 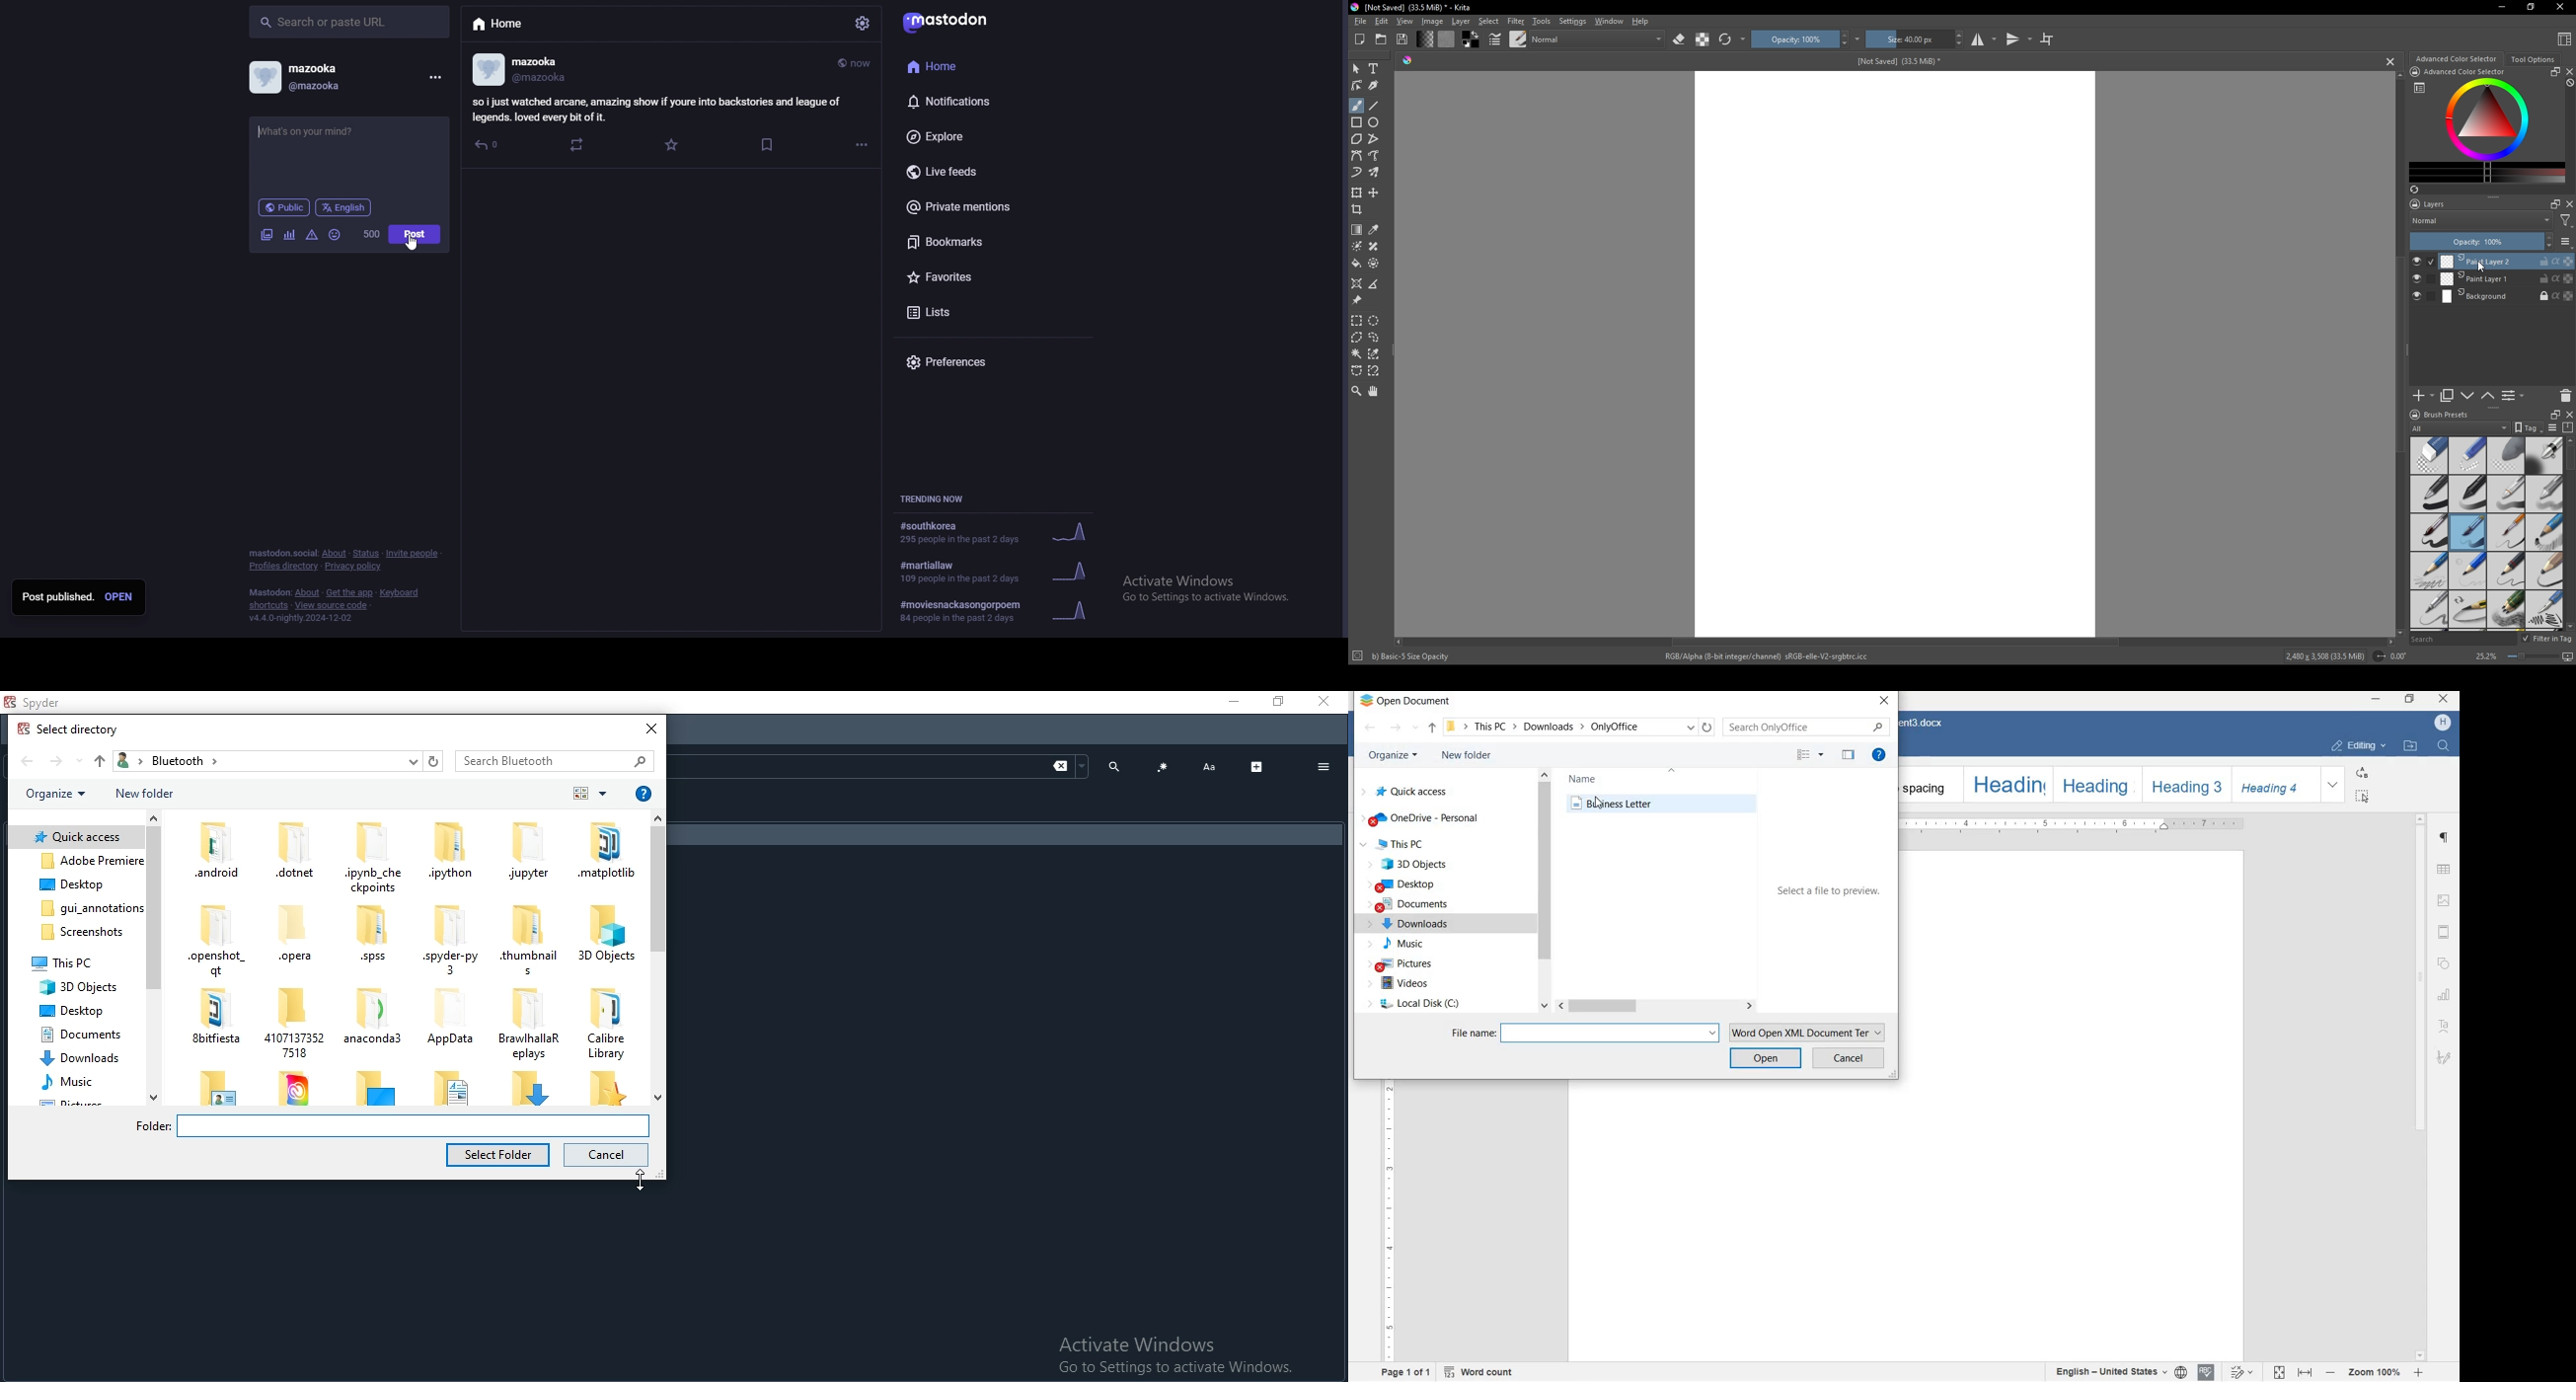 What do you see at coordinates (2397, 75) in the screenshot?
I see `scroll up` at bounding box center [2397, 75].